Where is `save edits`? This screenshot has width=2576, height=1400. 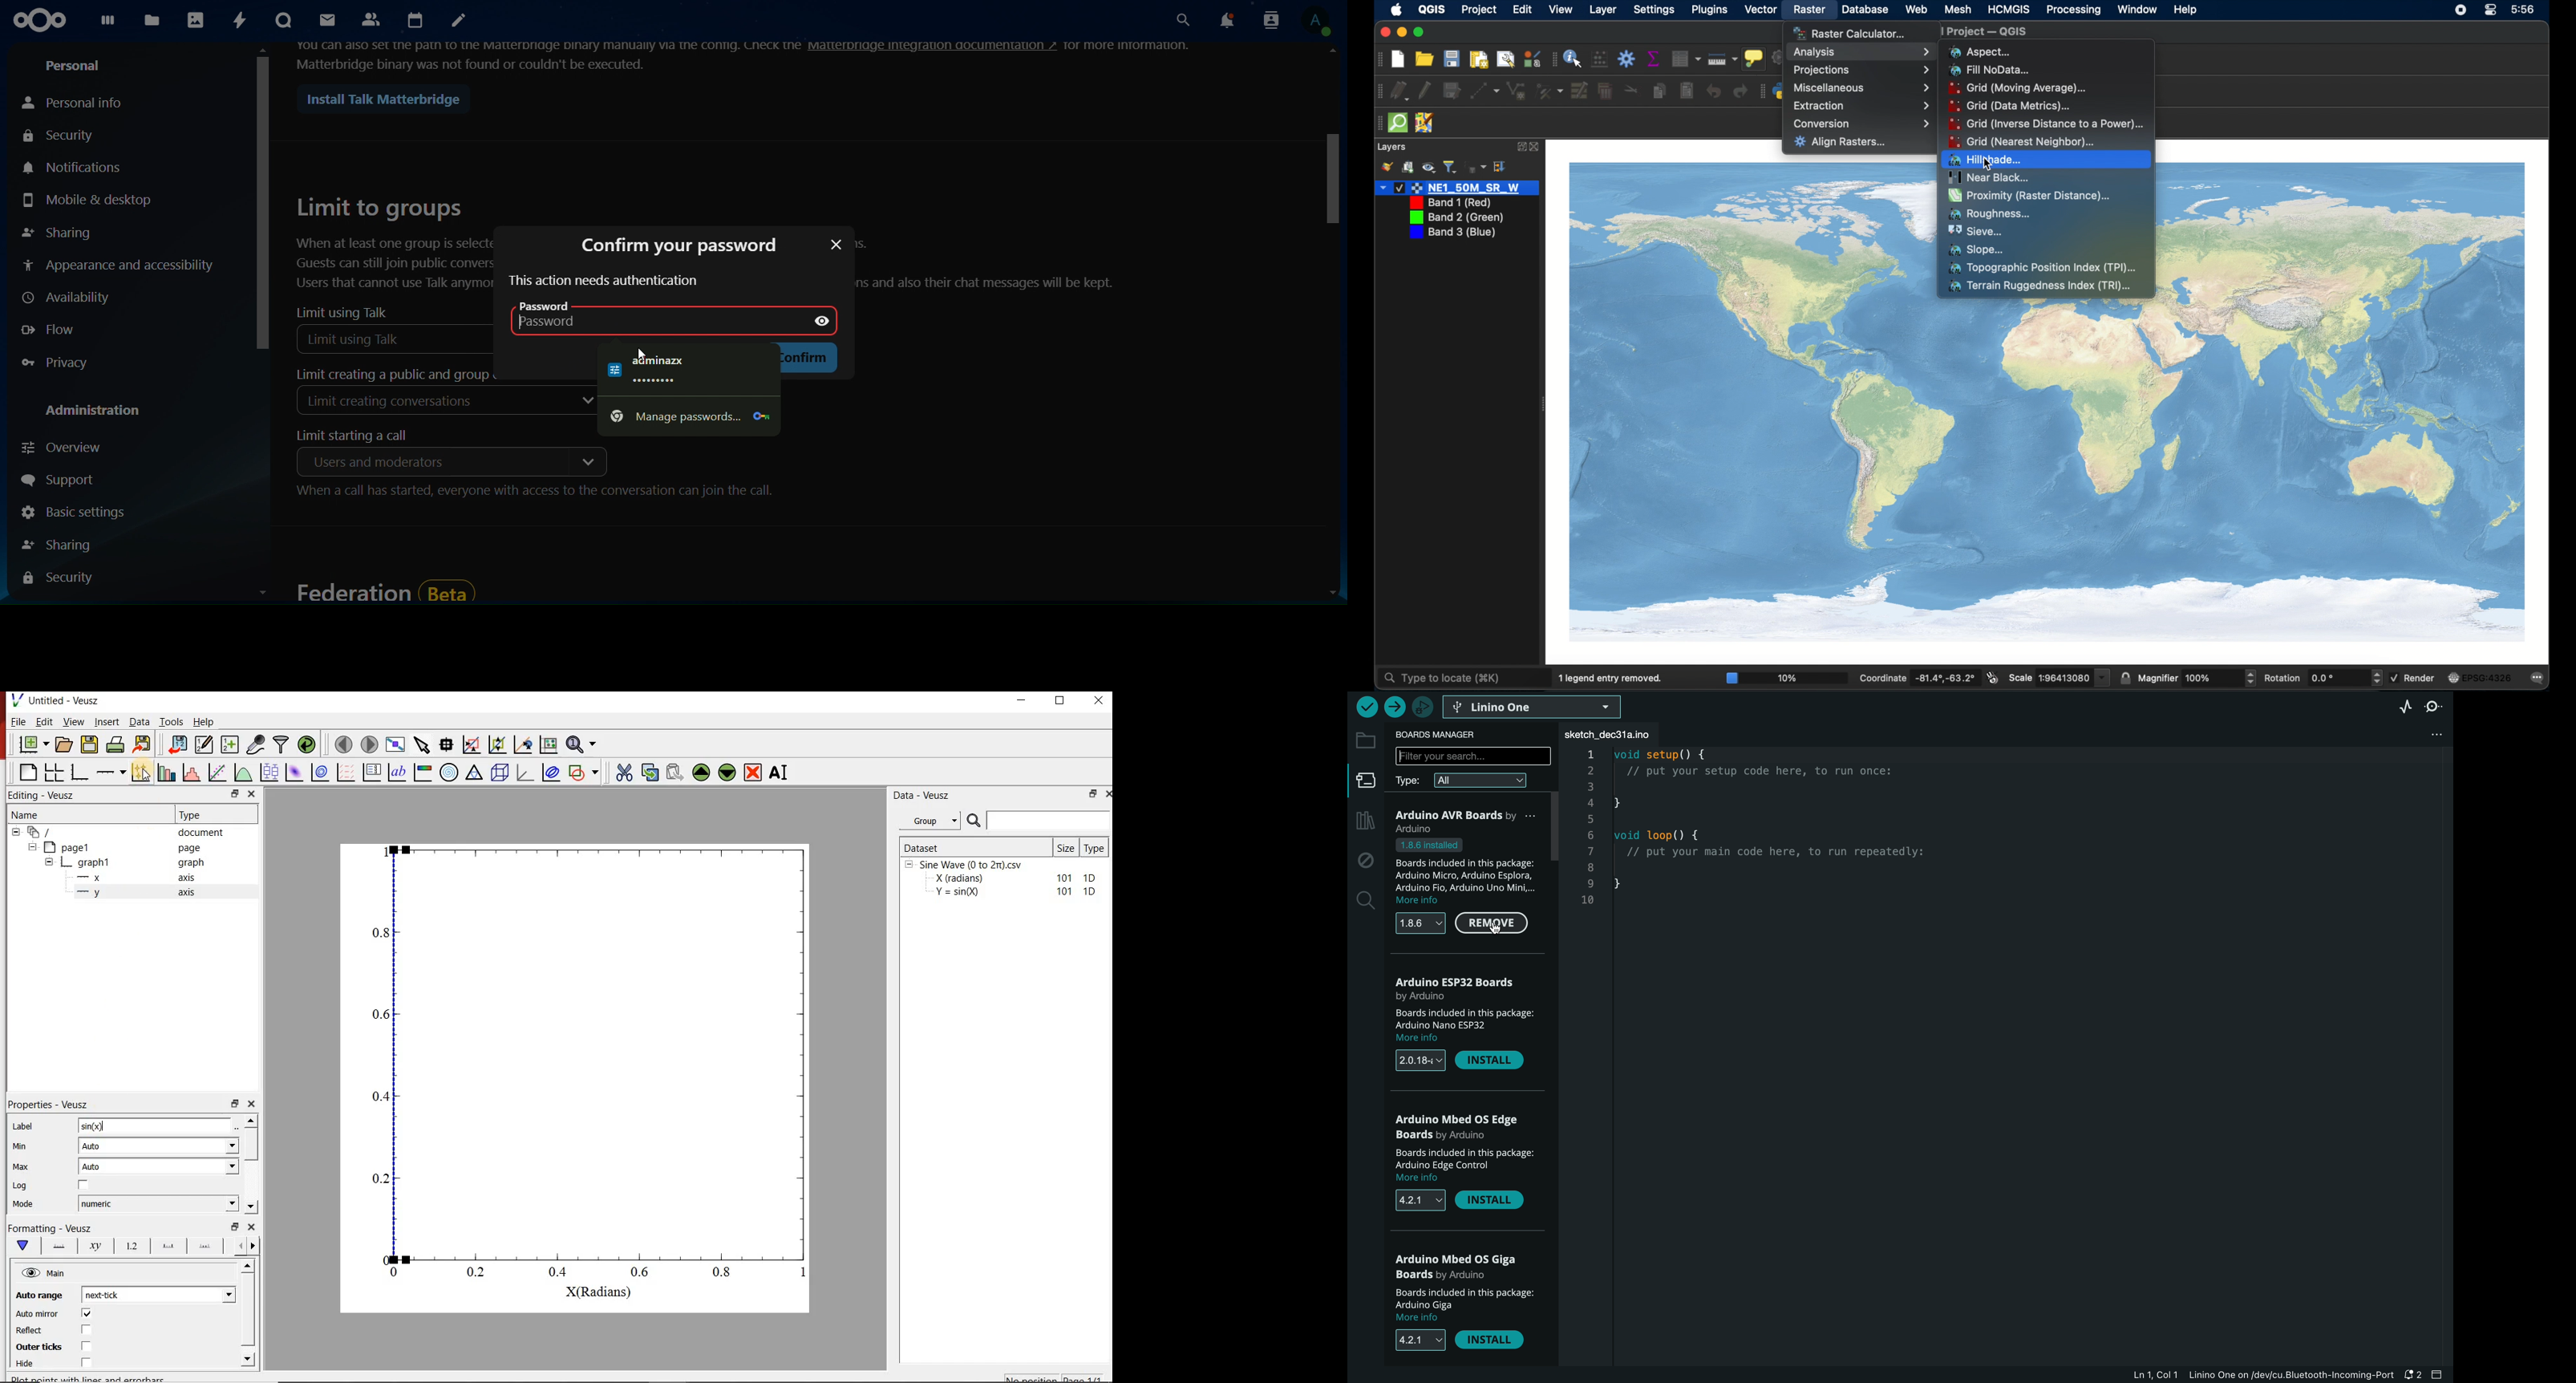 save edits is located at coordinates (1452, 91).